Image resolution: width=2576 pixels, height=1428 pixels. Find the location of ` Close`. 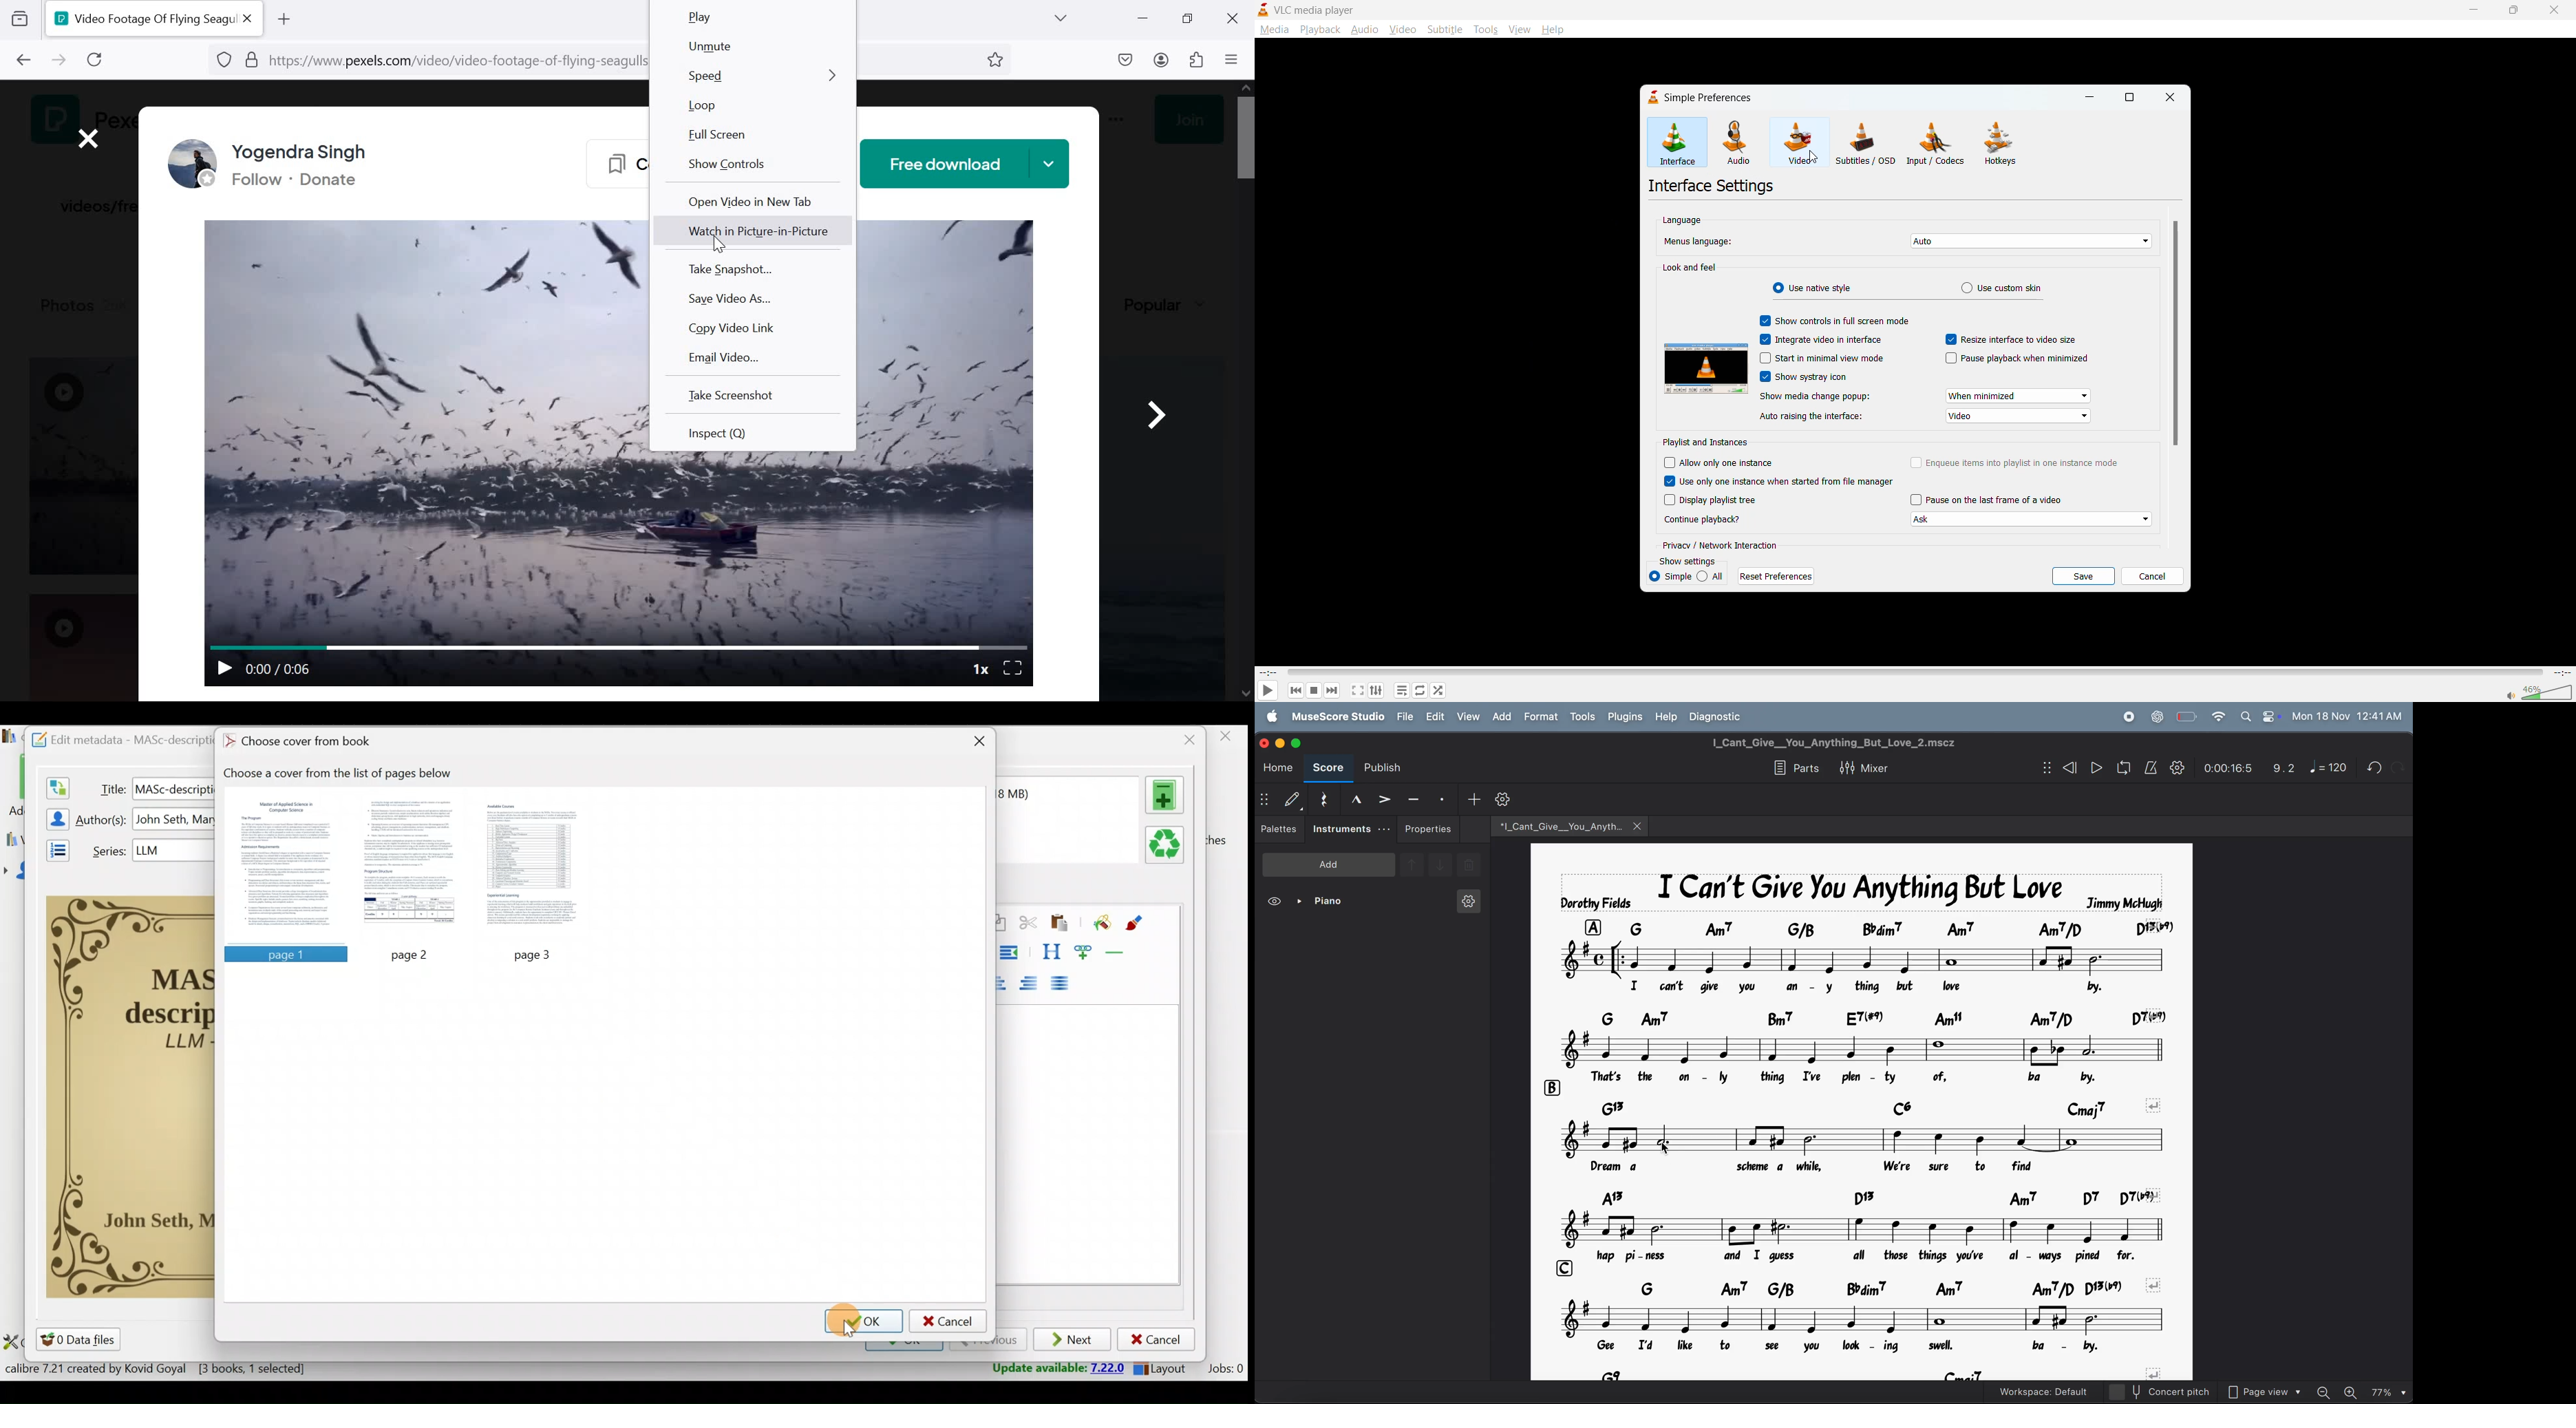

 Close is located at coordinates (1228, 740).